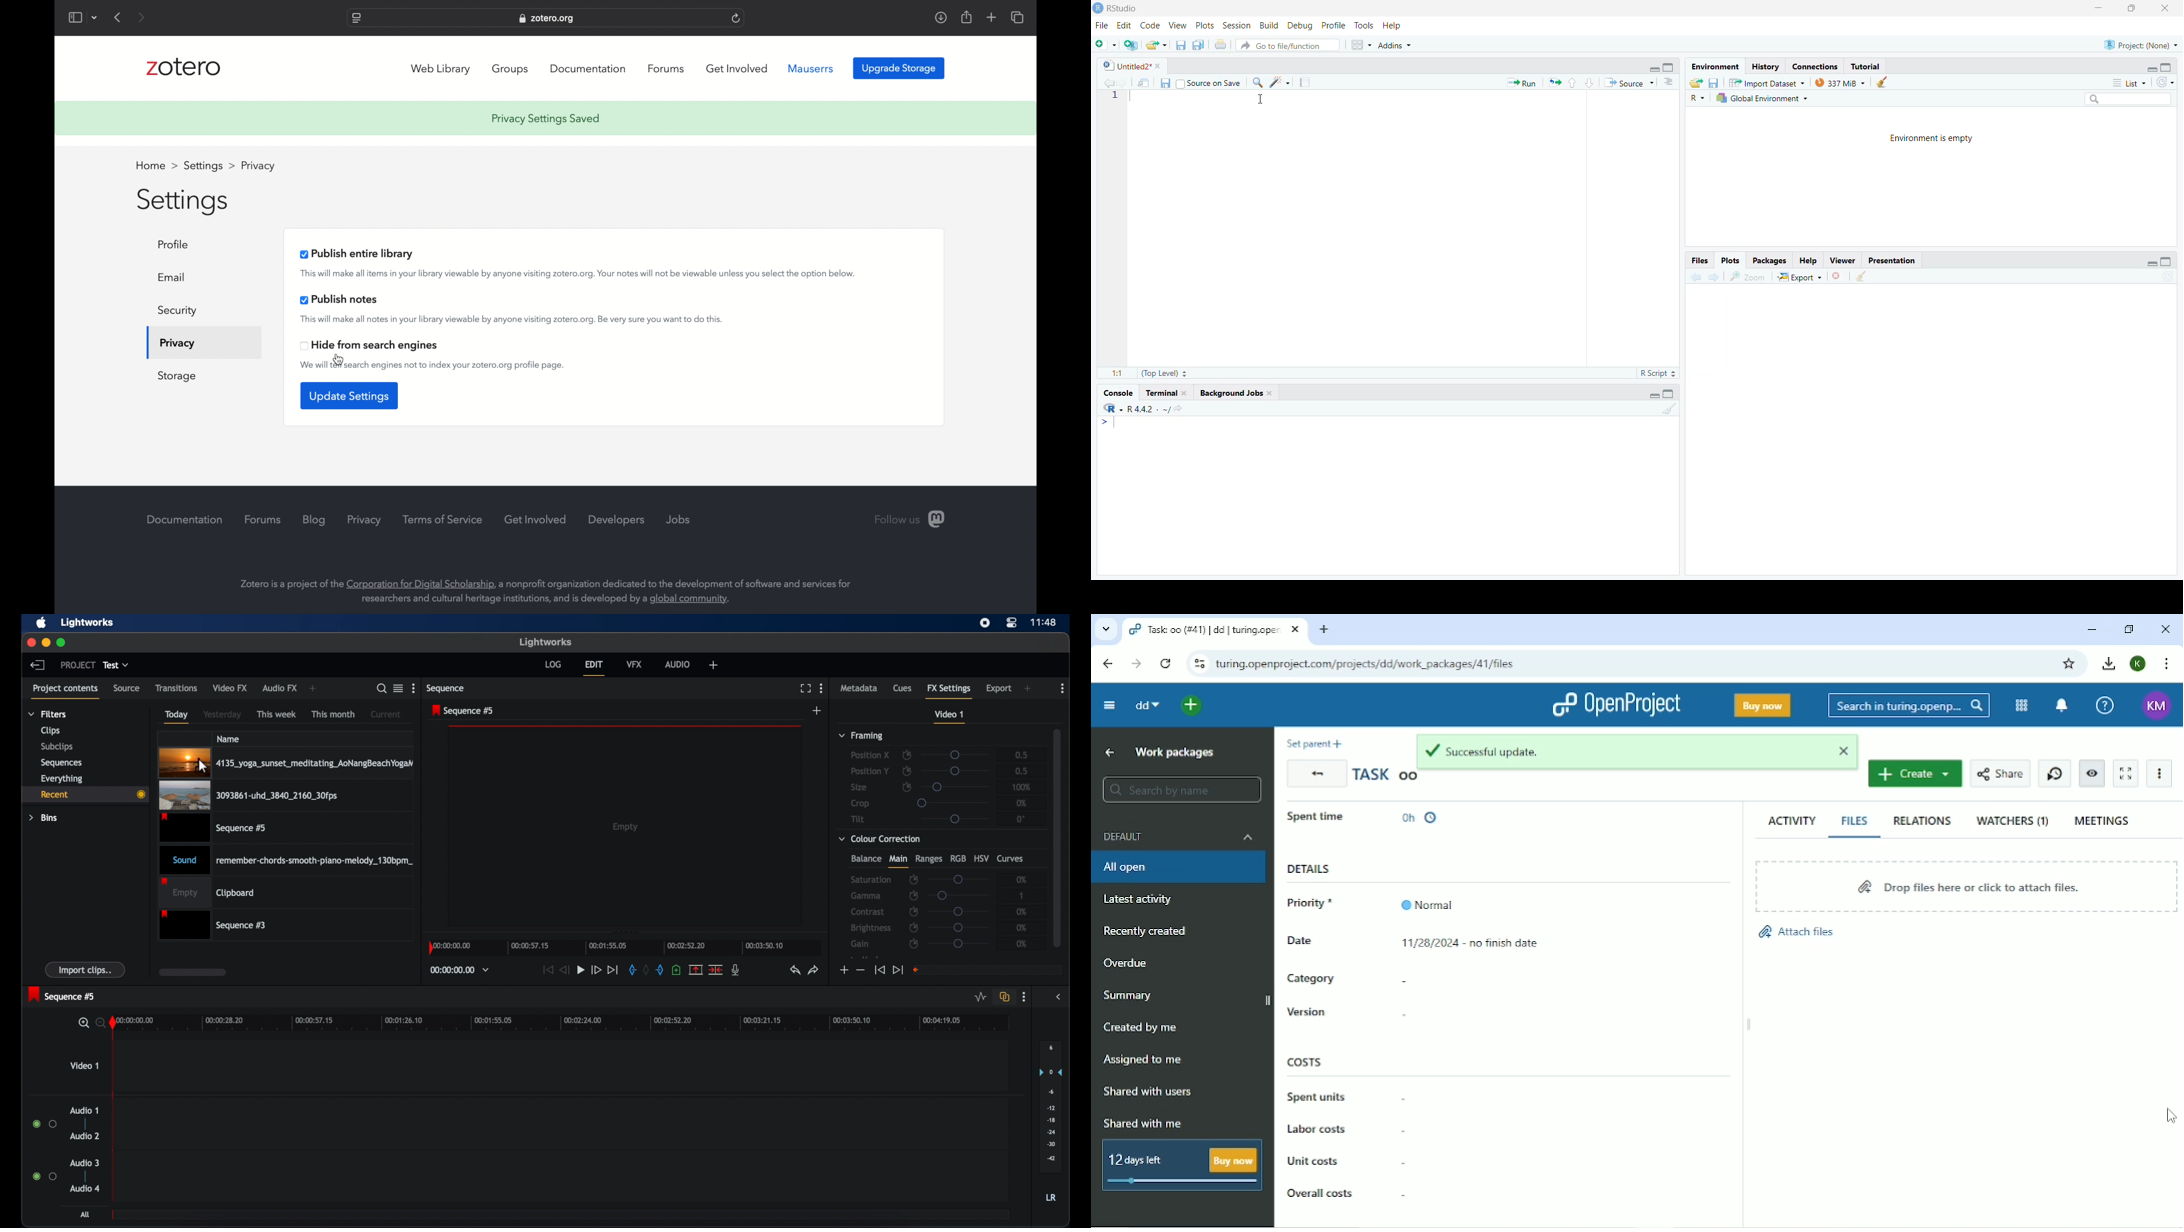  What do you see at coordinates (1167, 393) in the screenshot?
I see `Terminal` at bounding box center [1167, 393].